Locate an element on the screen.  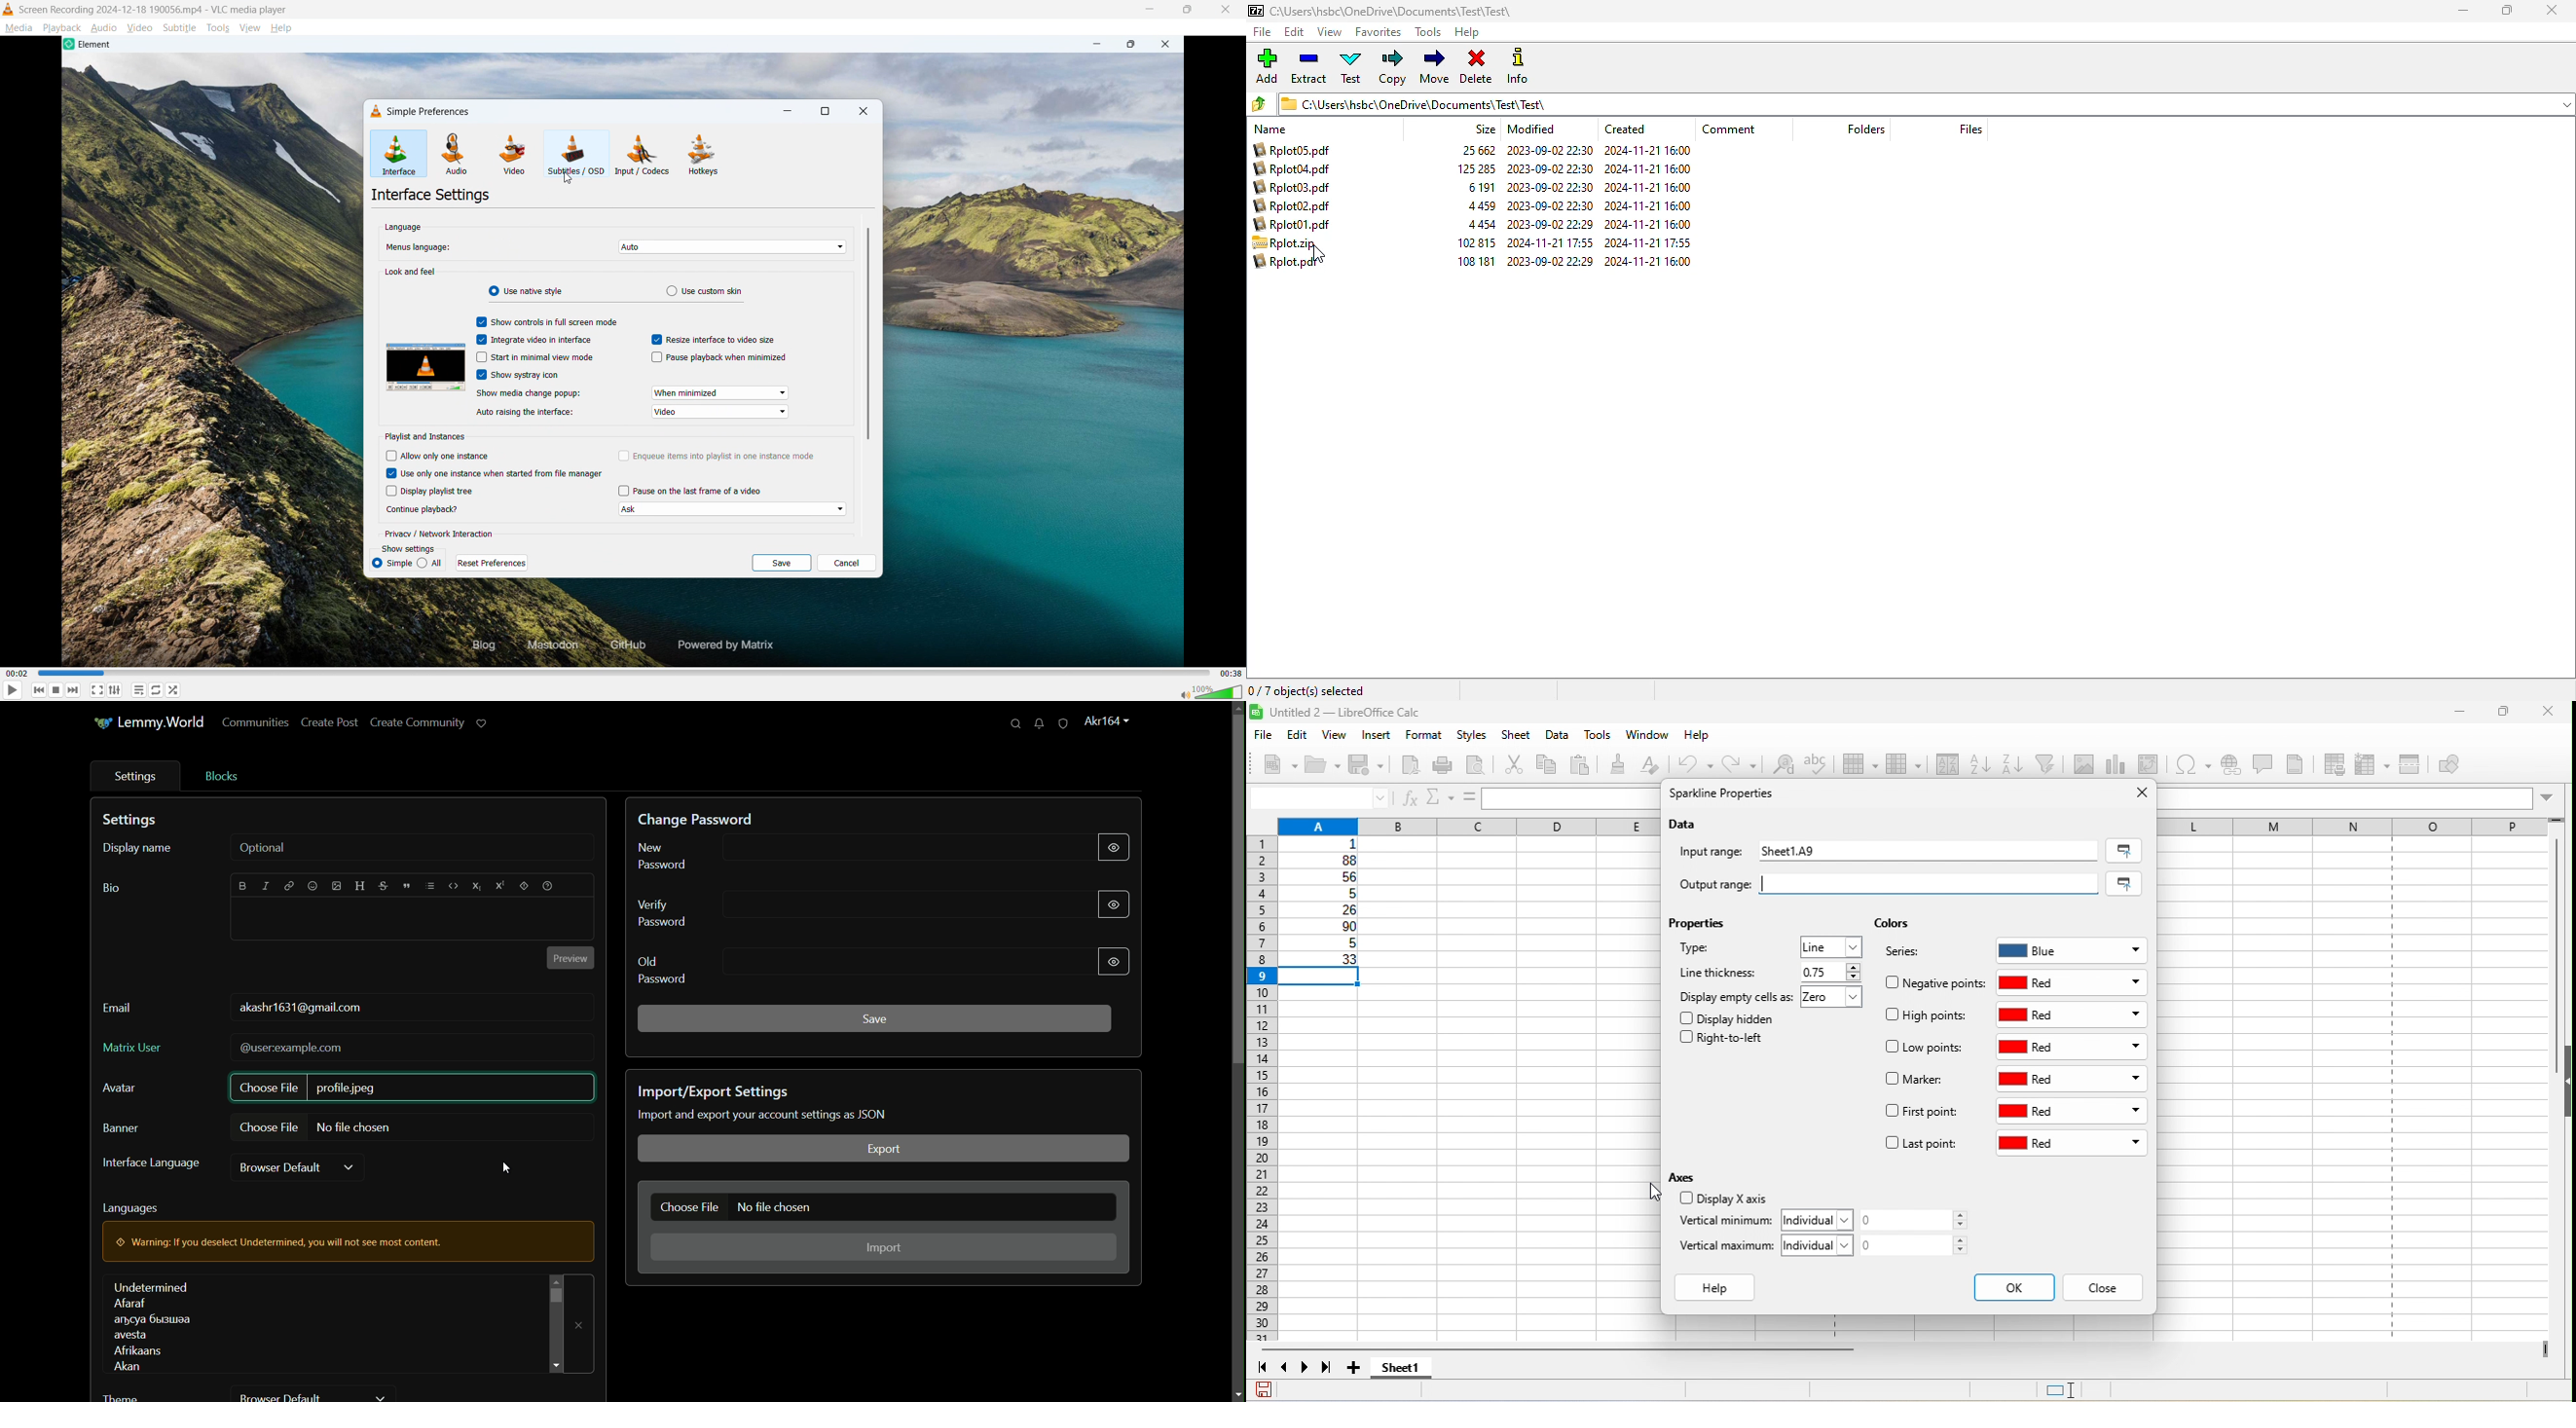
folders is located at coordinates (1866, 129).